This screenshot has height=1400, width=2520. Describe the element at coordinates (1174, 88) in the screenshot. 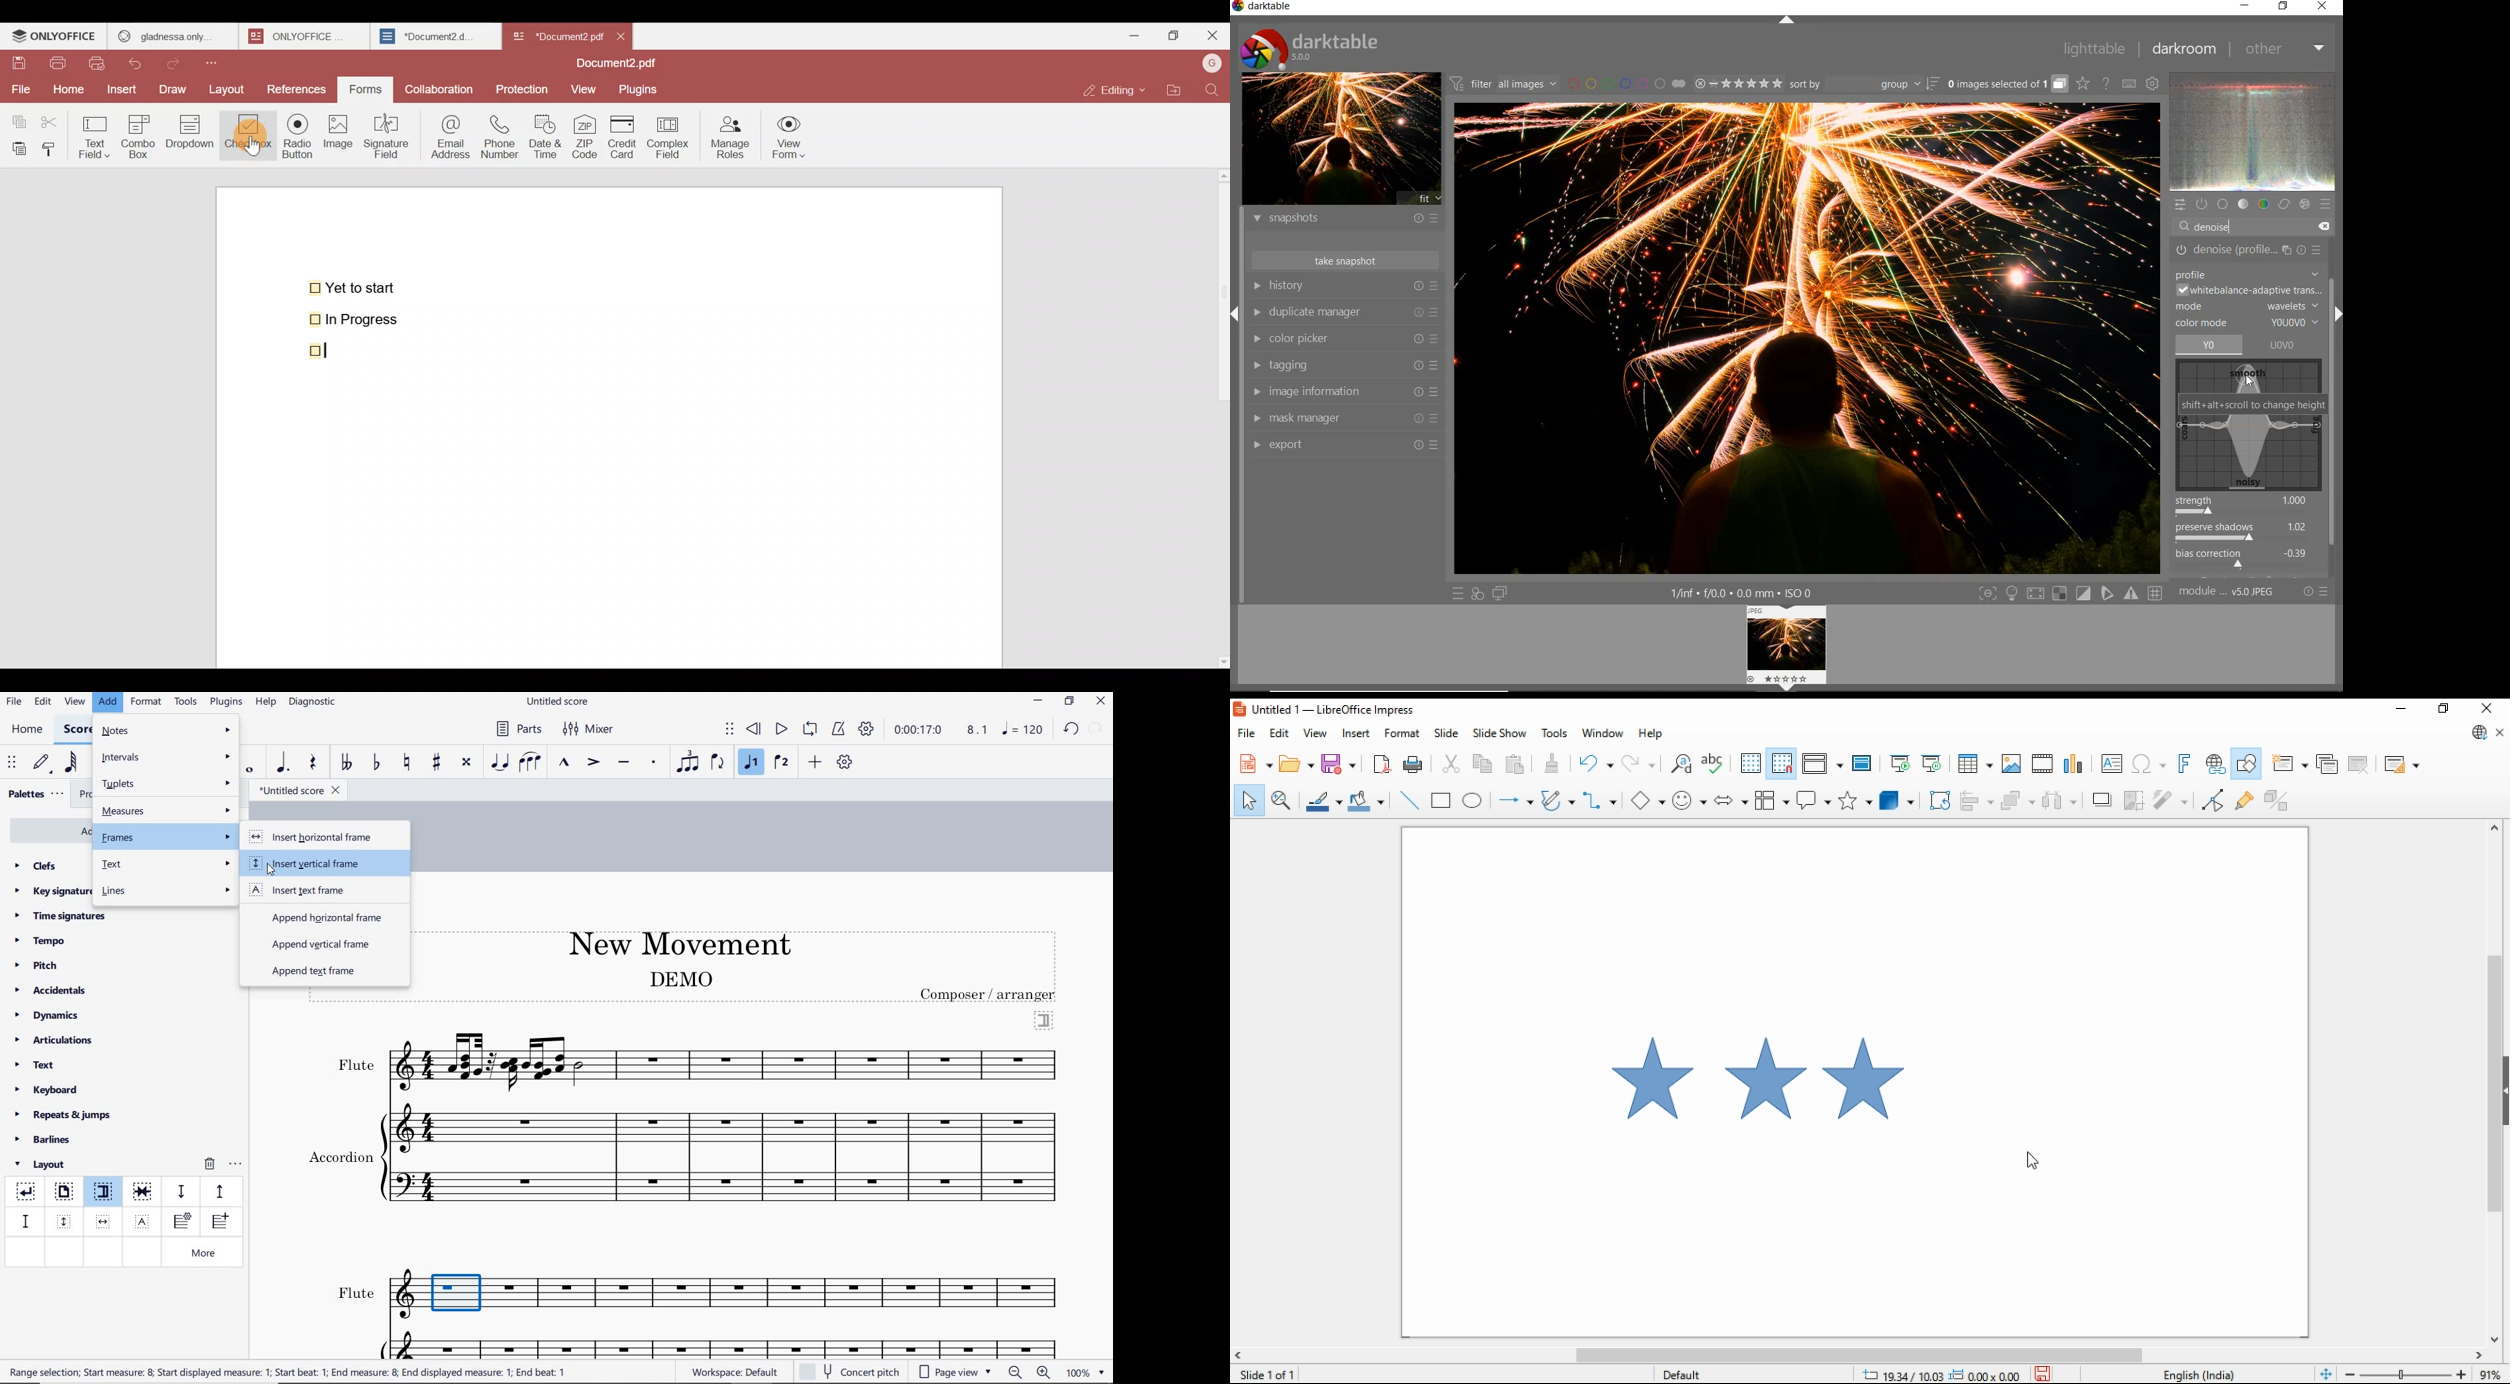

I see `Open file location` at that location.